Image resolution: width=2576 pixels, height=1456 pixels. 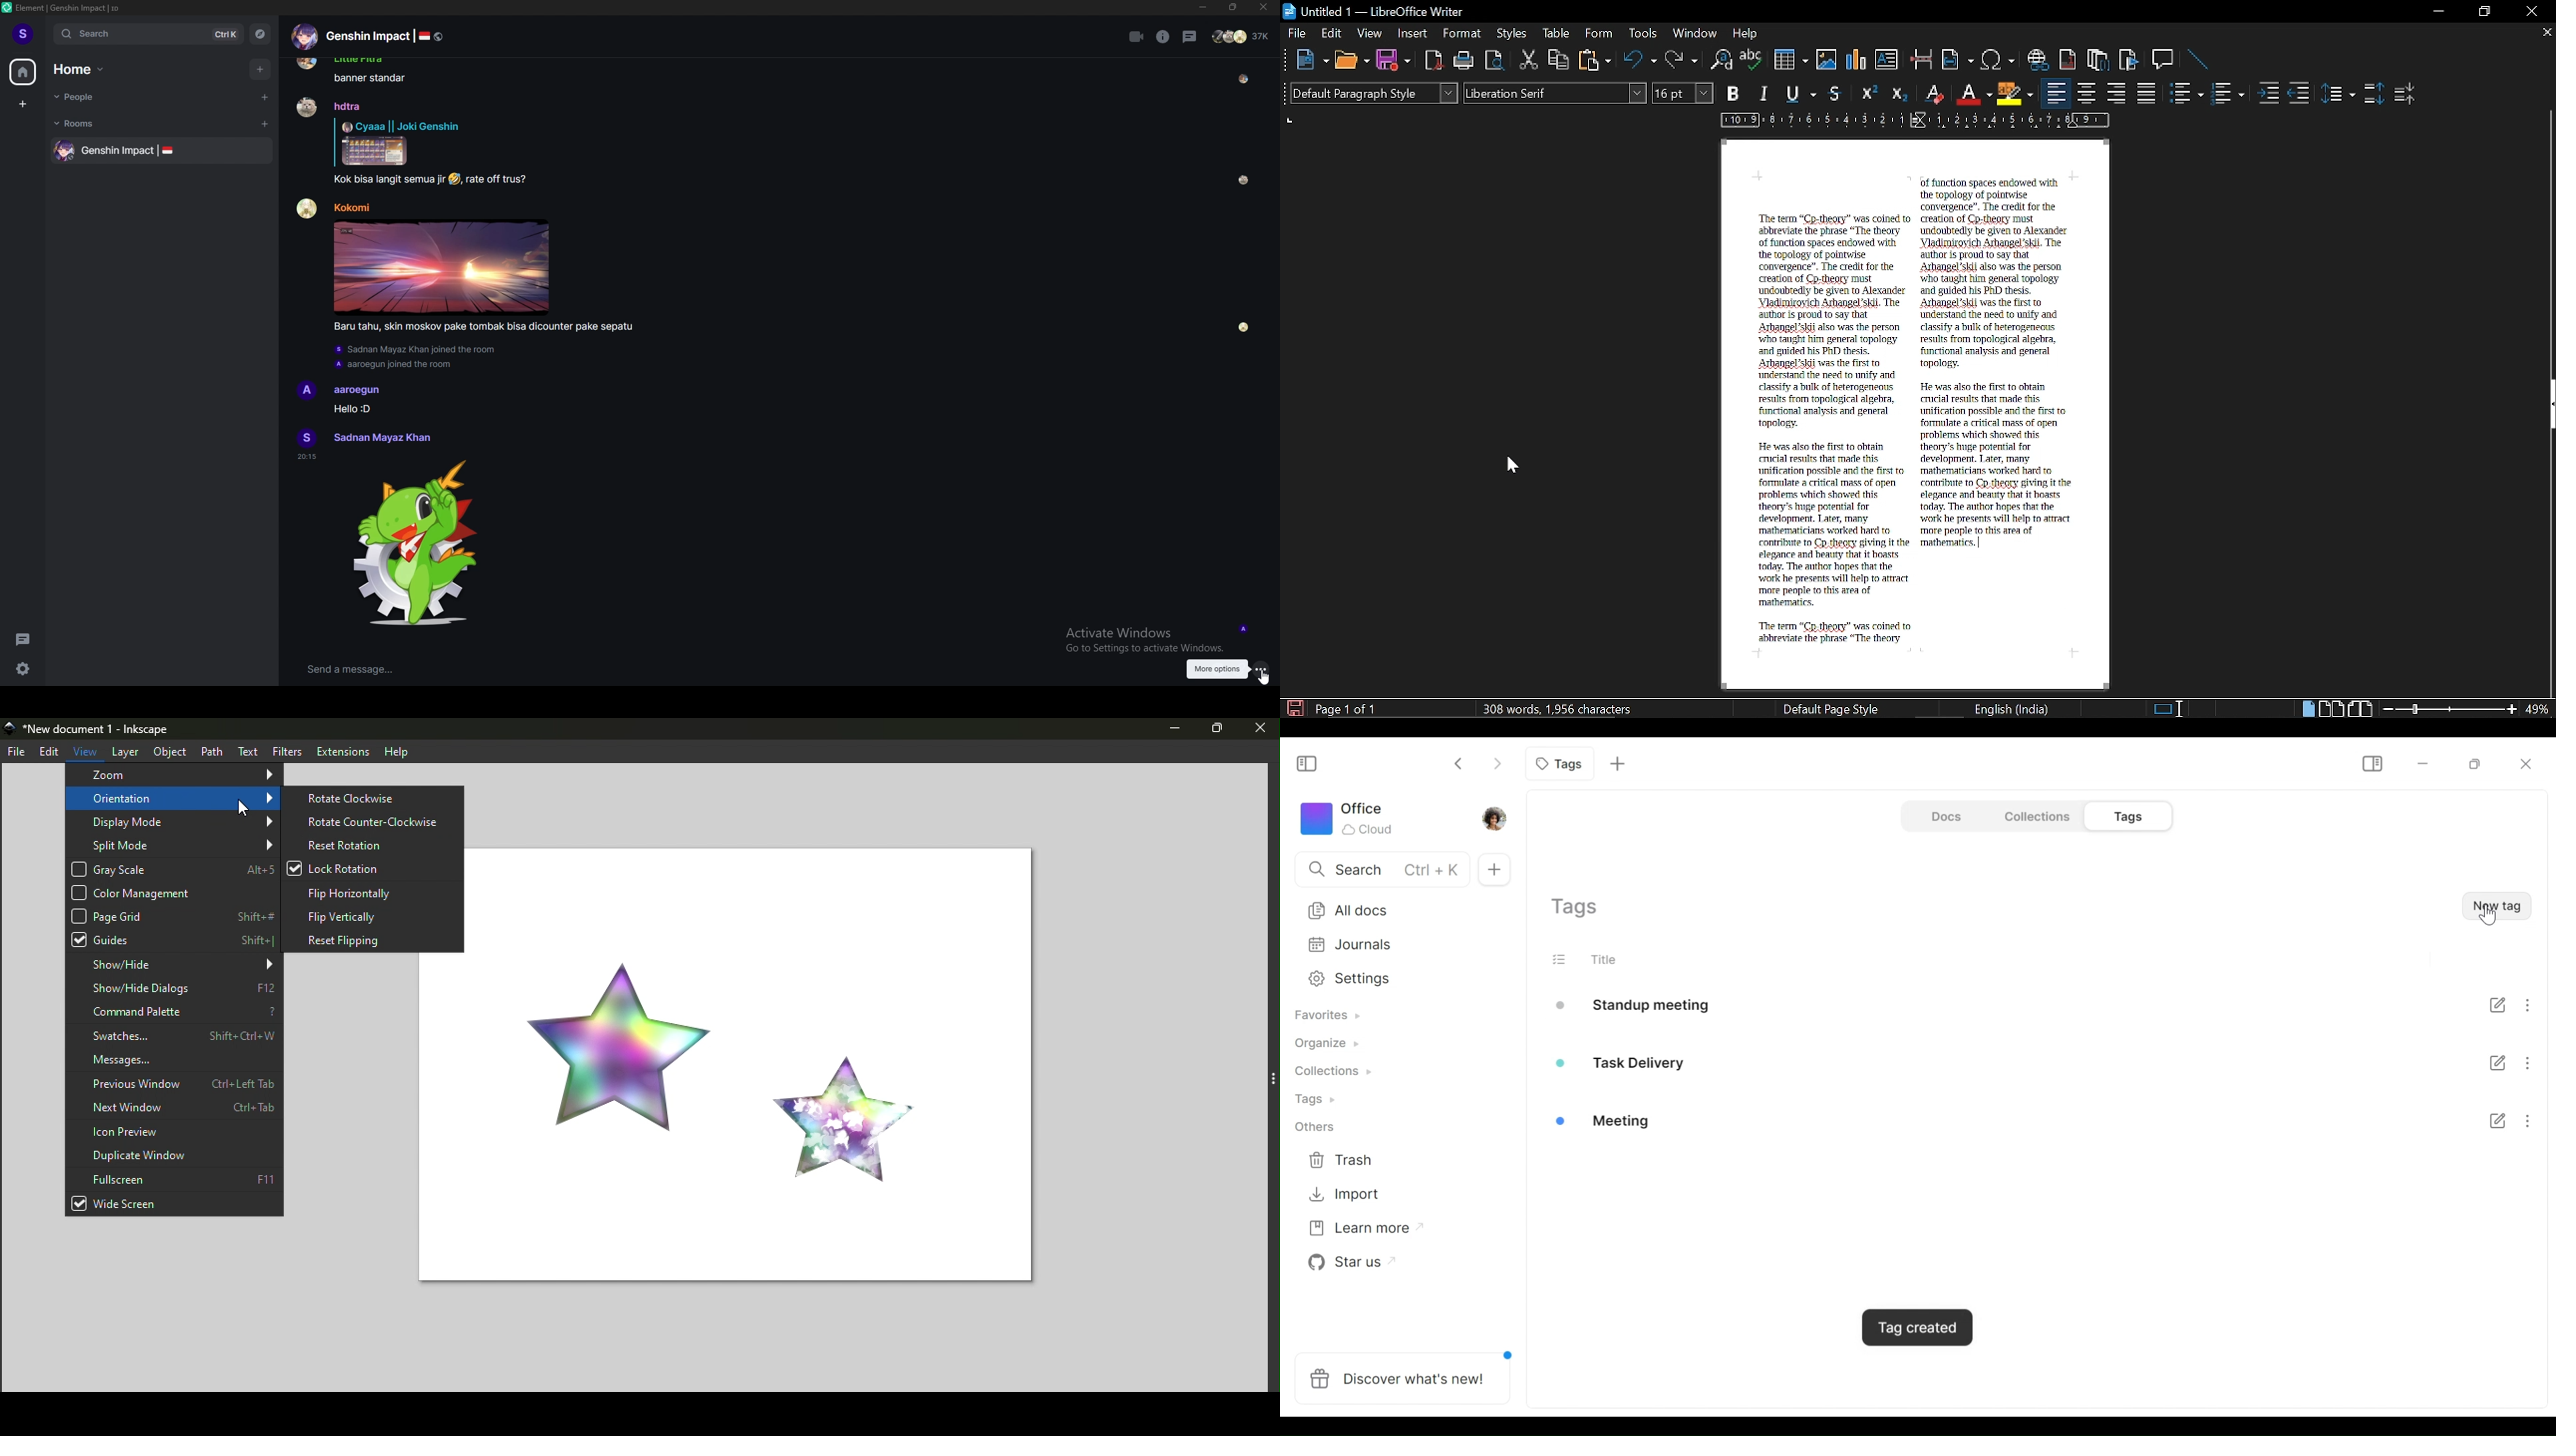 What do you see at coordinates (372, 821) in the screenshot?
I see `Rotate counter-clockwise` at bounding box center [372, 821].